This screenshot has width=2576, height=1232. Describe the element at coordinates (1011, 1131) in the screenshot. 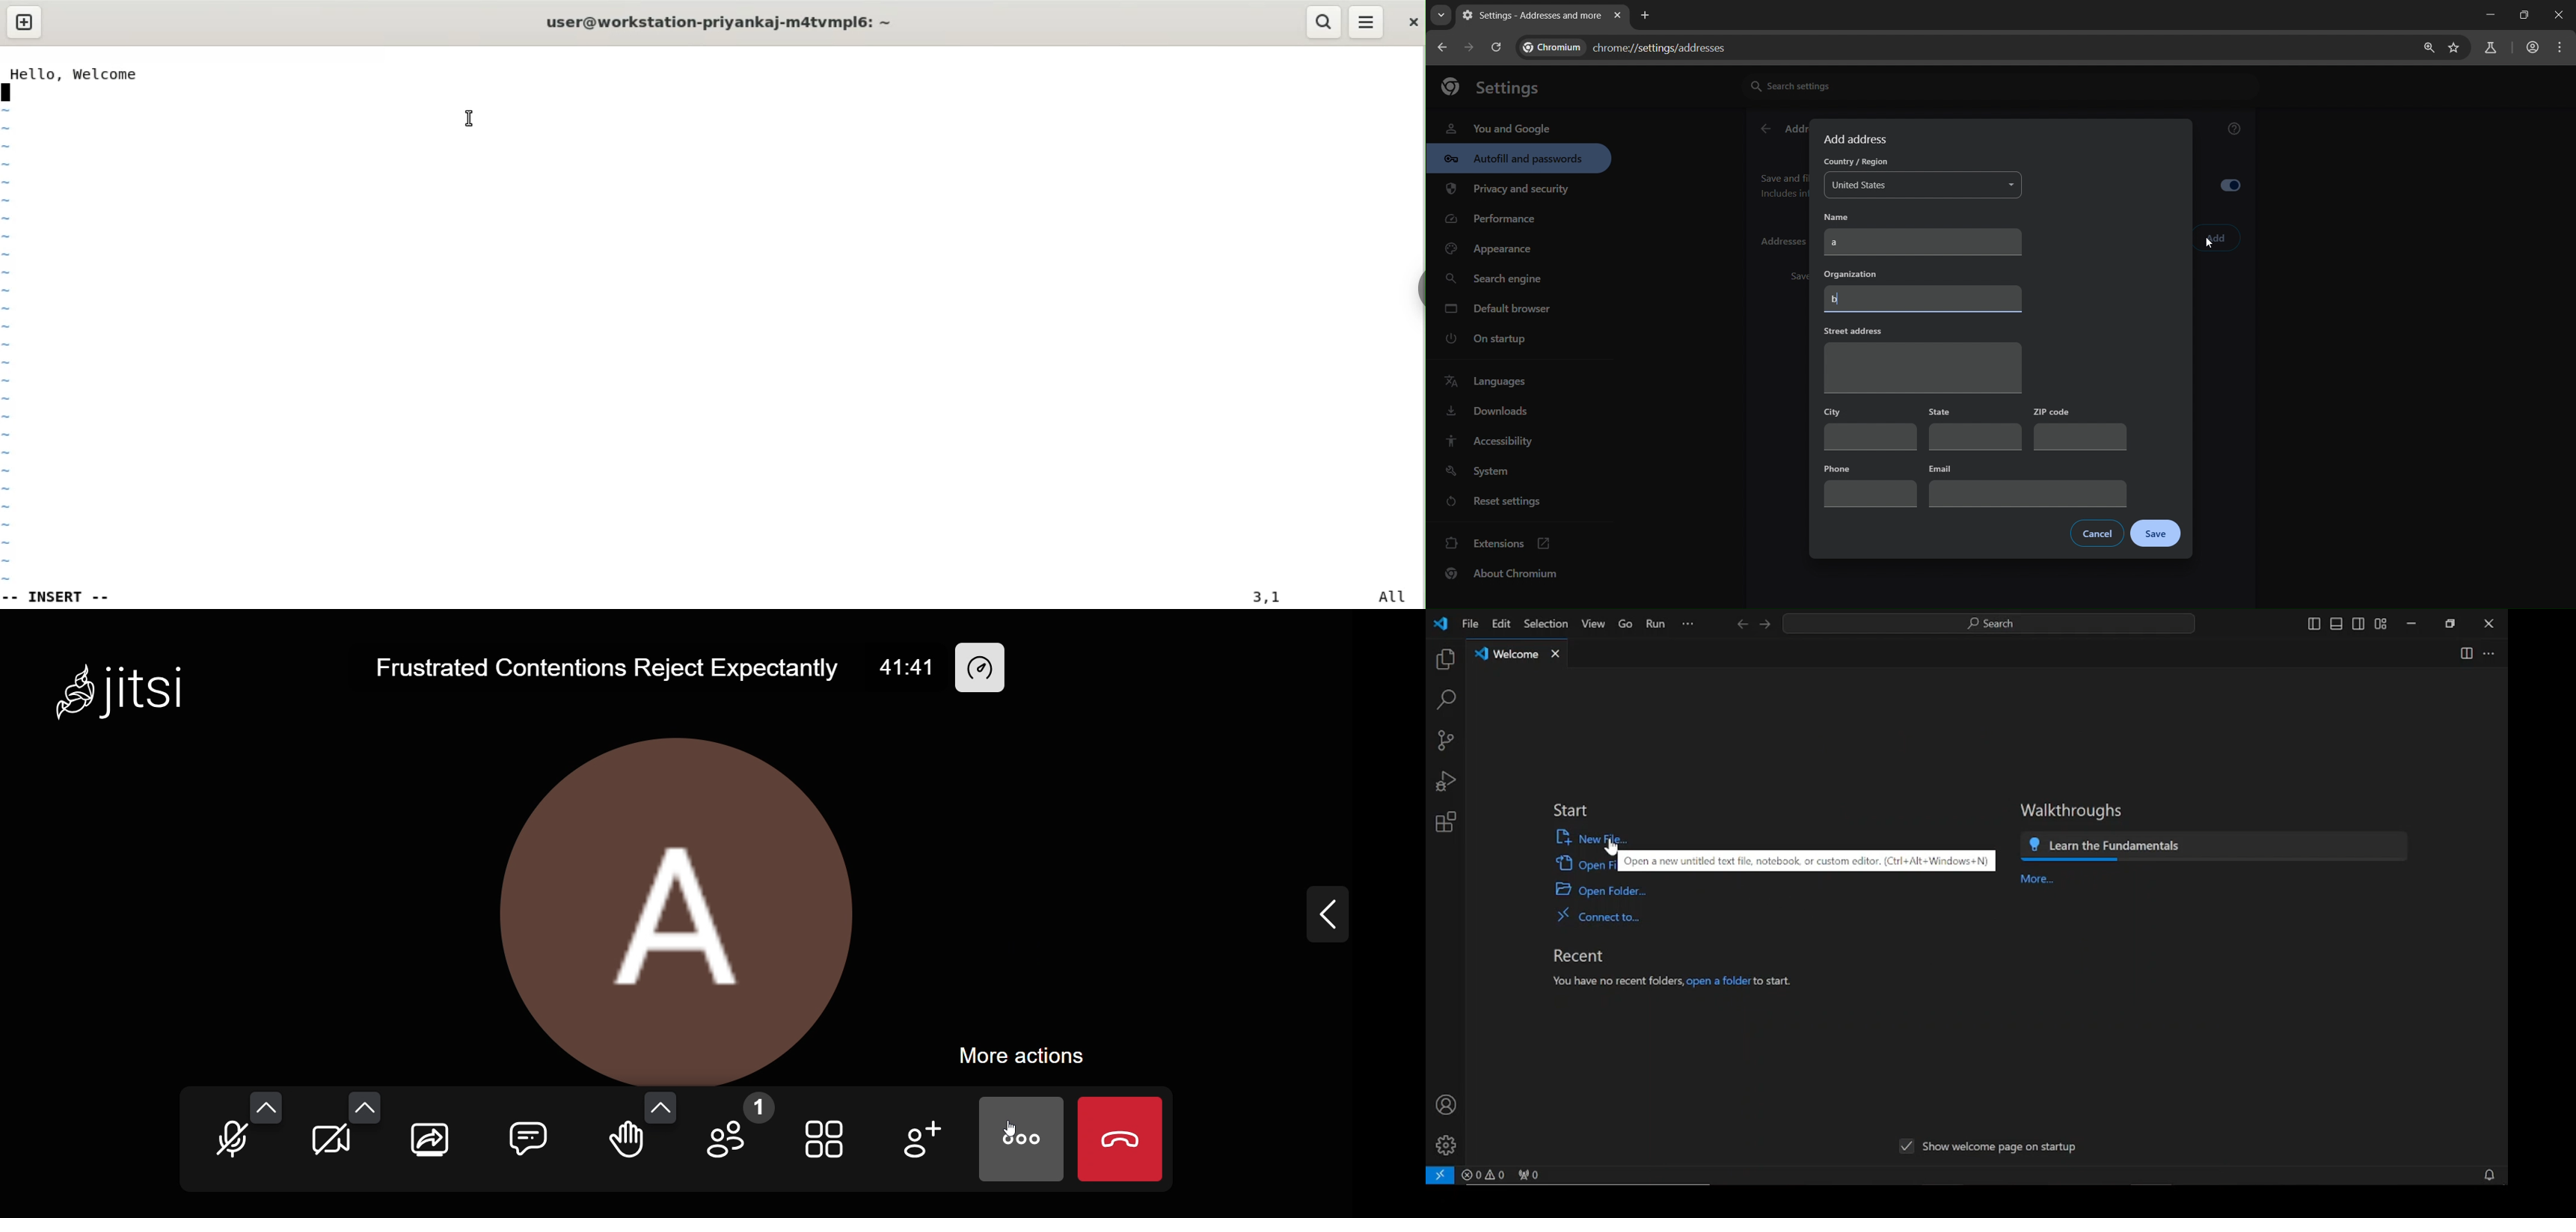

I see `cursor` at that location.